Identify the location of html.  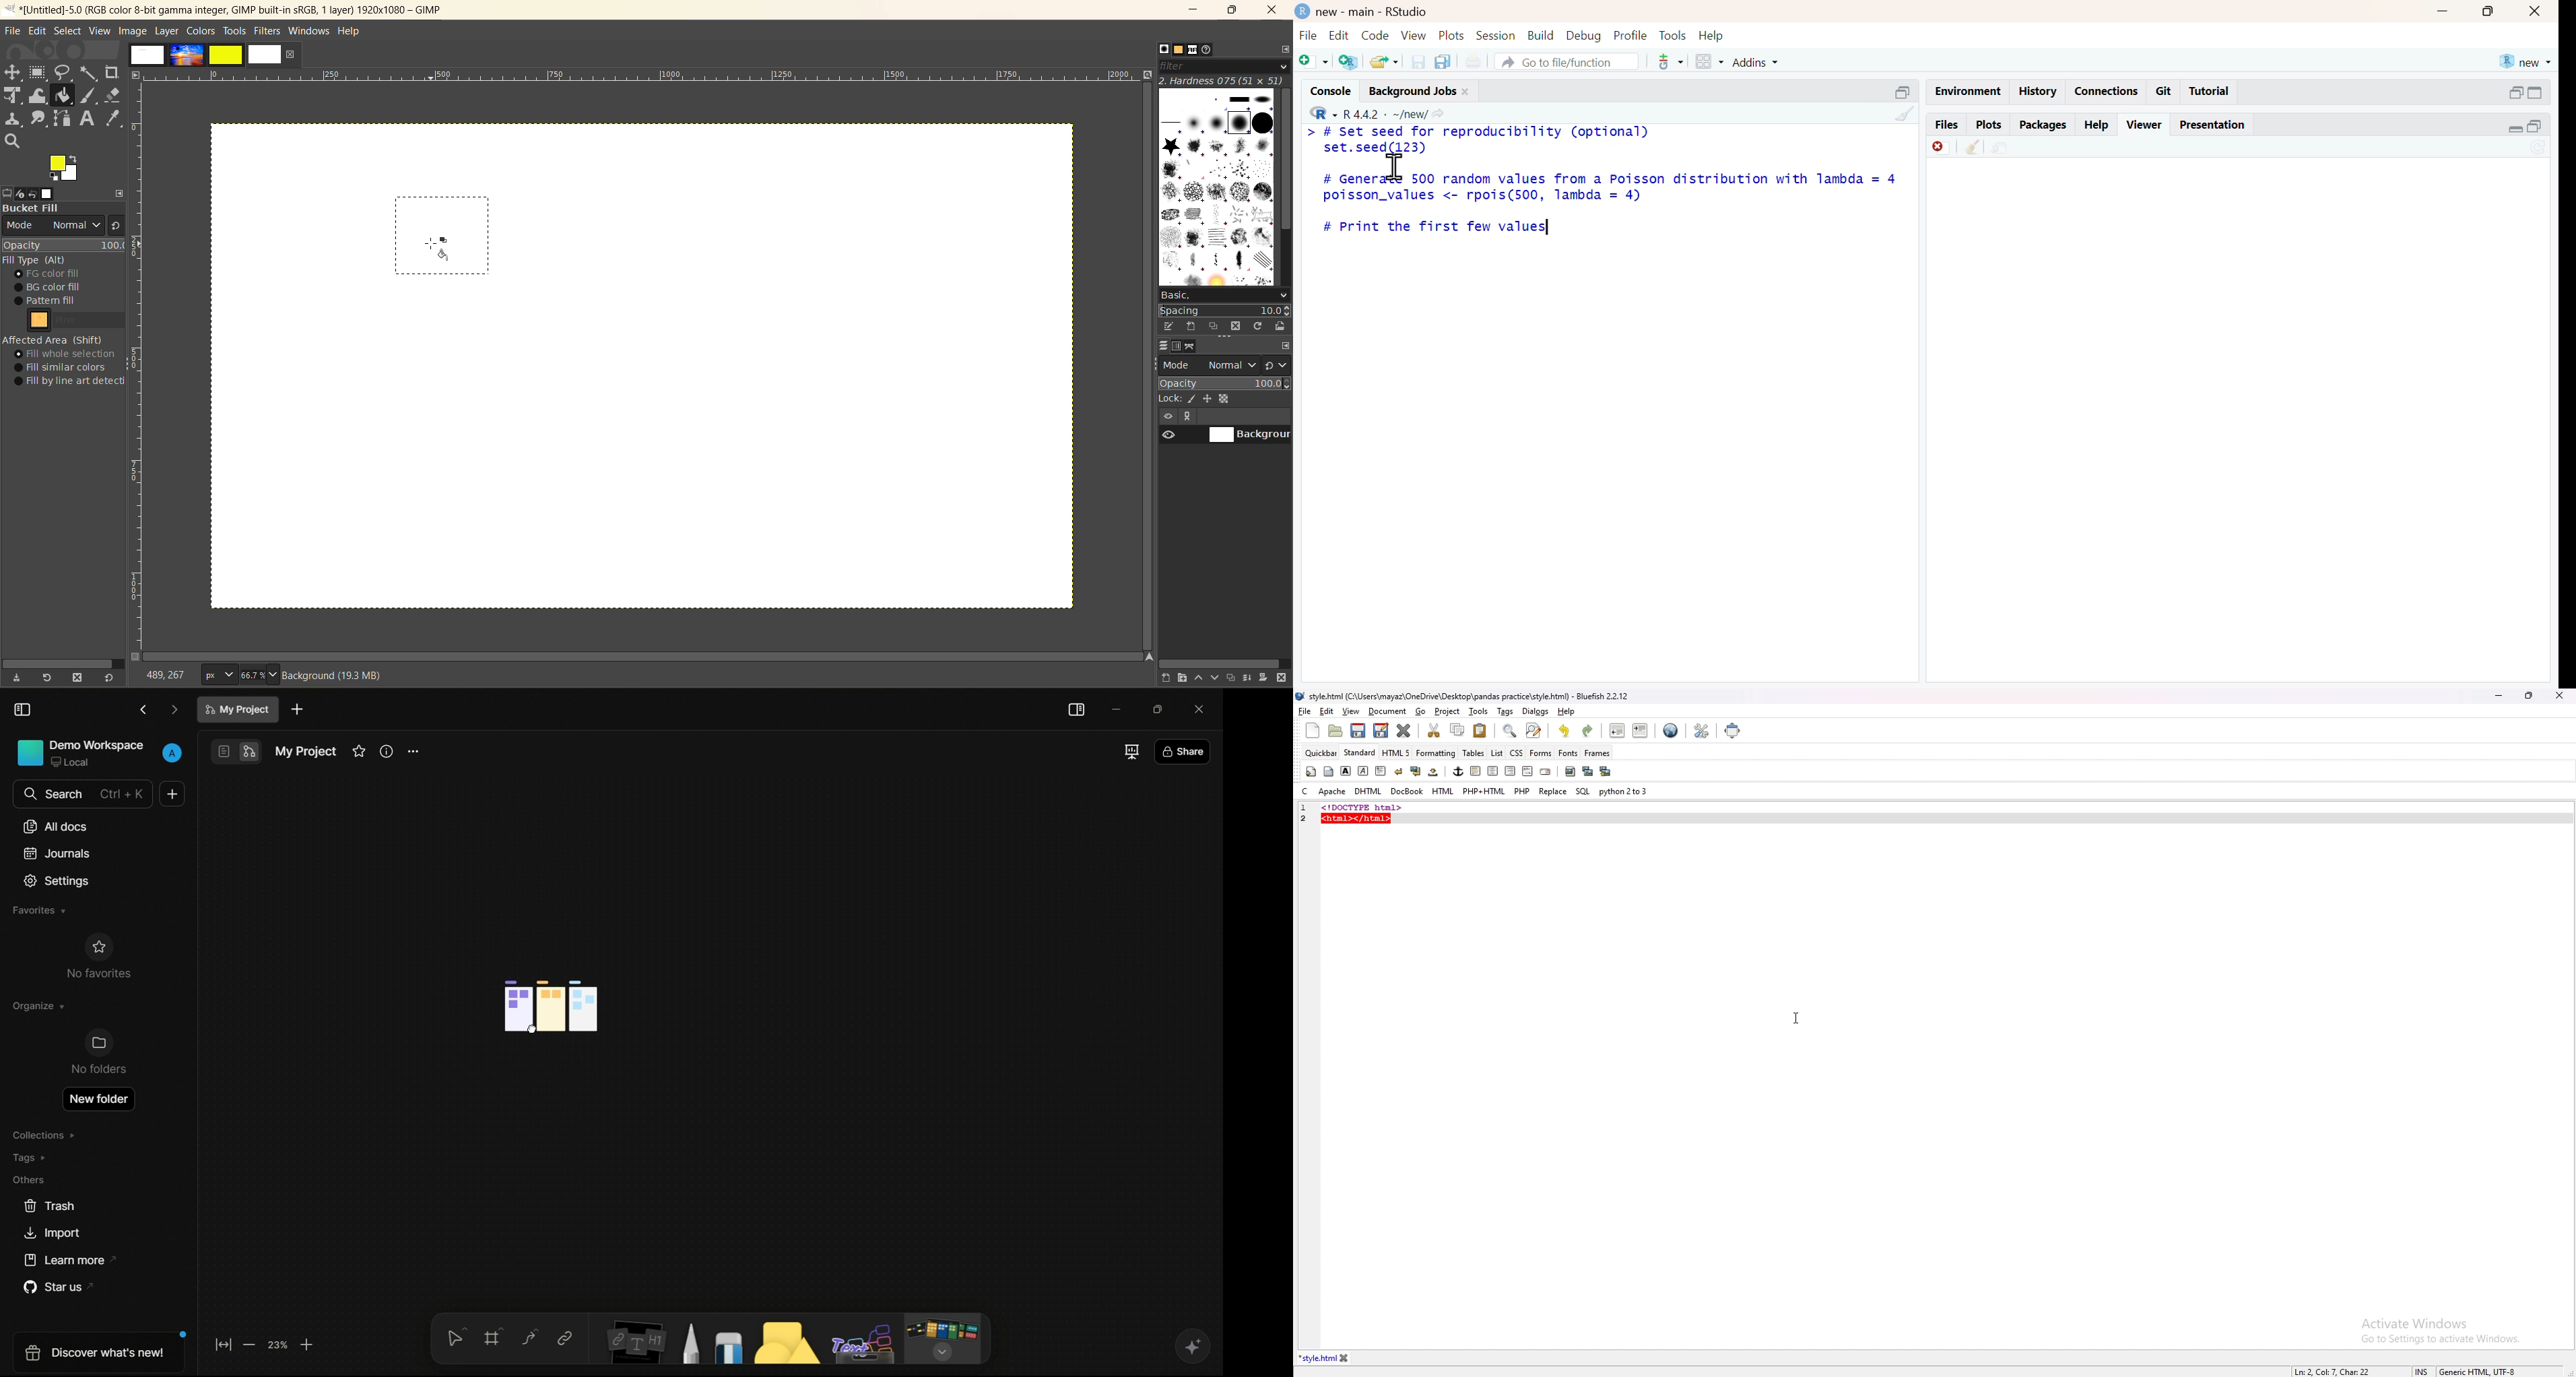
(1443, 791).